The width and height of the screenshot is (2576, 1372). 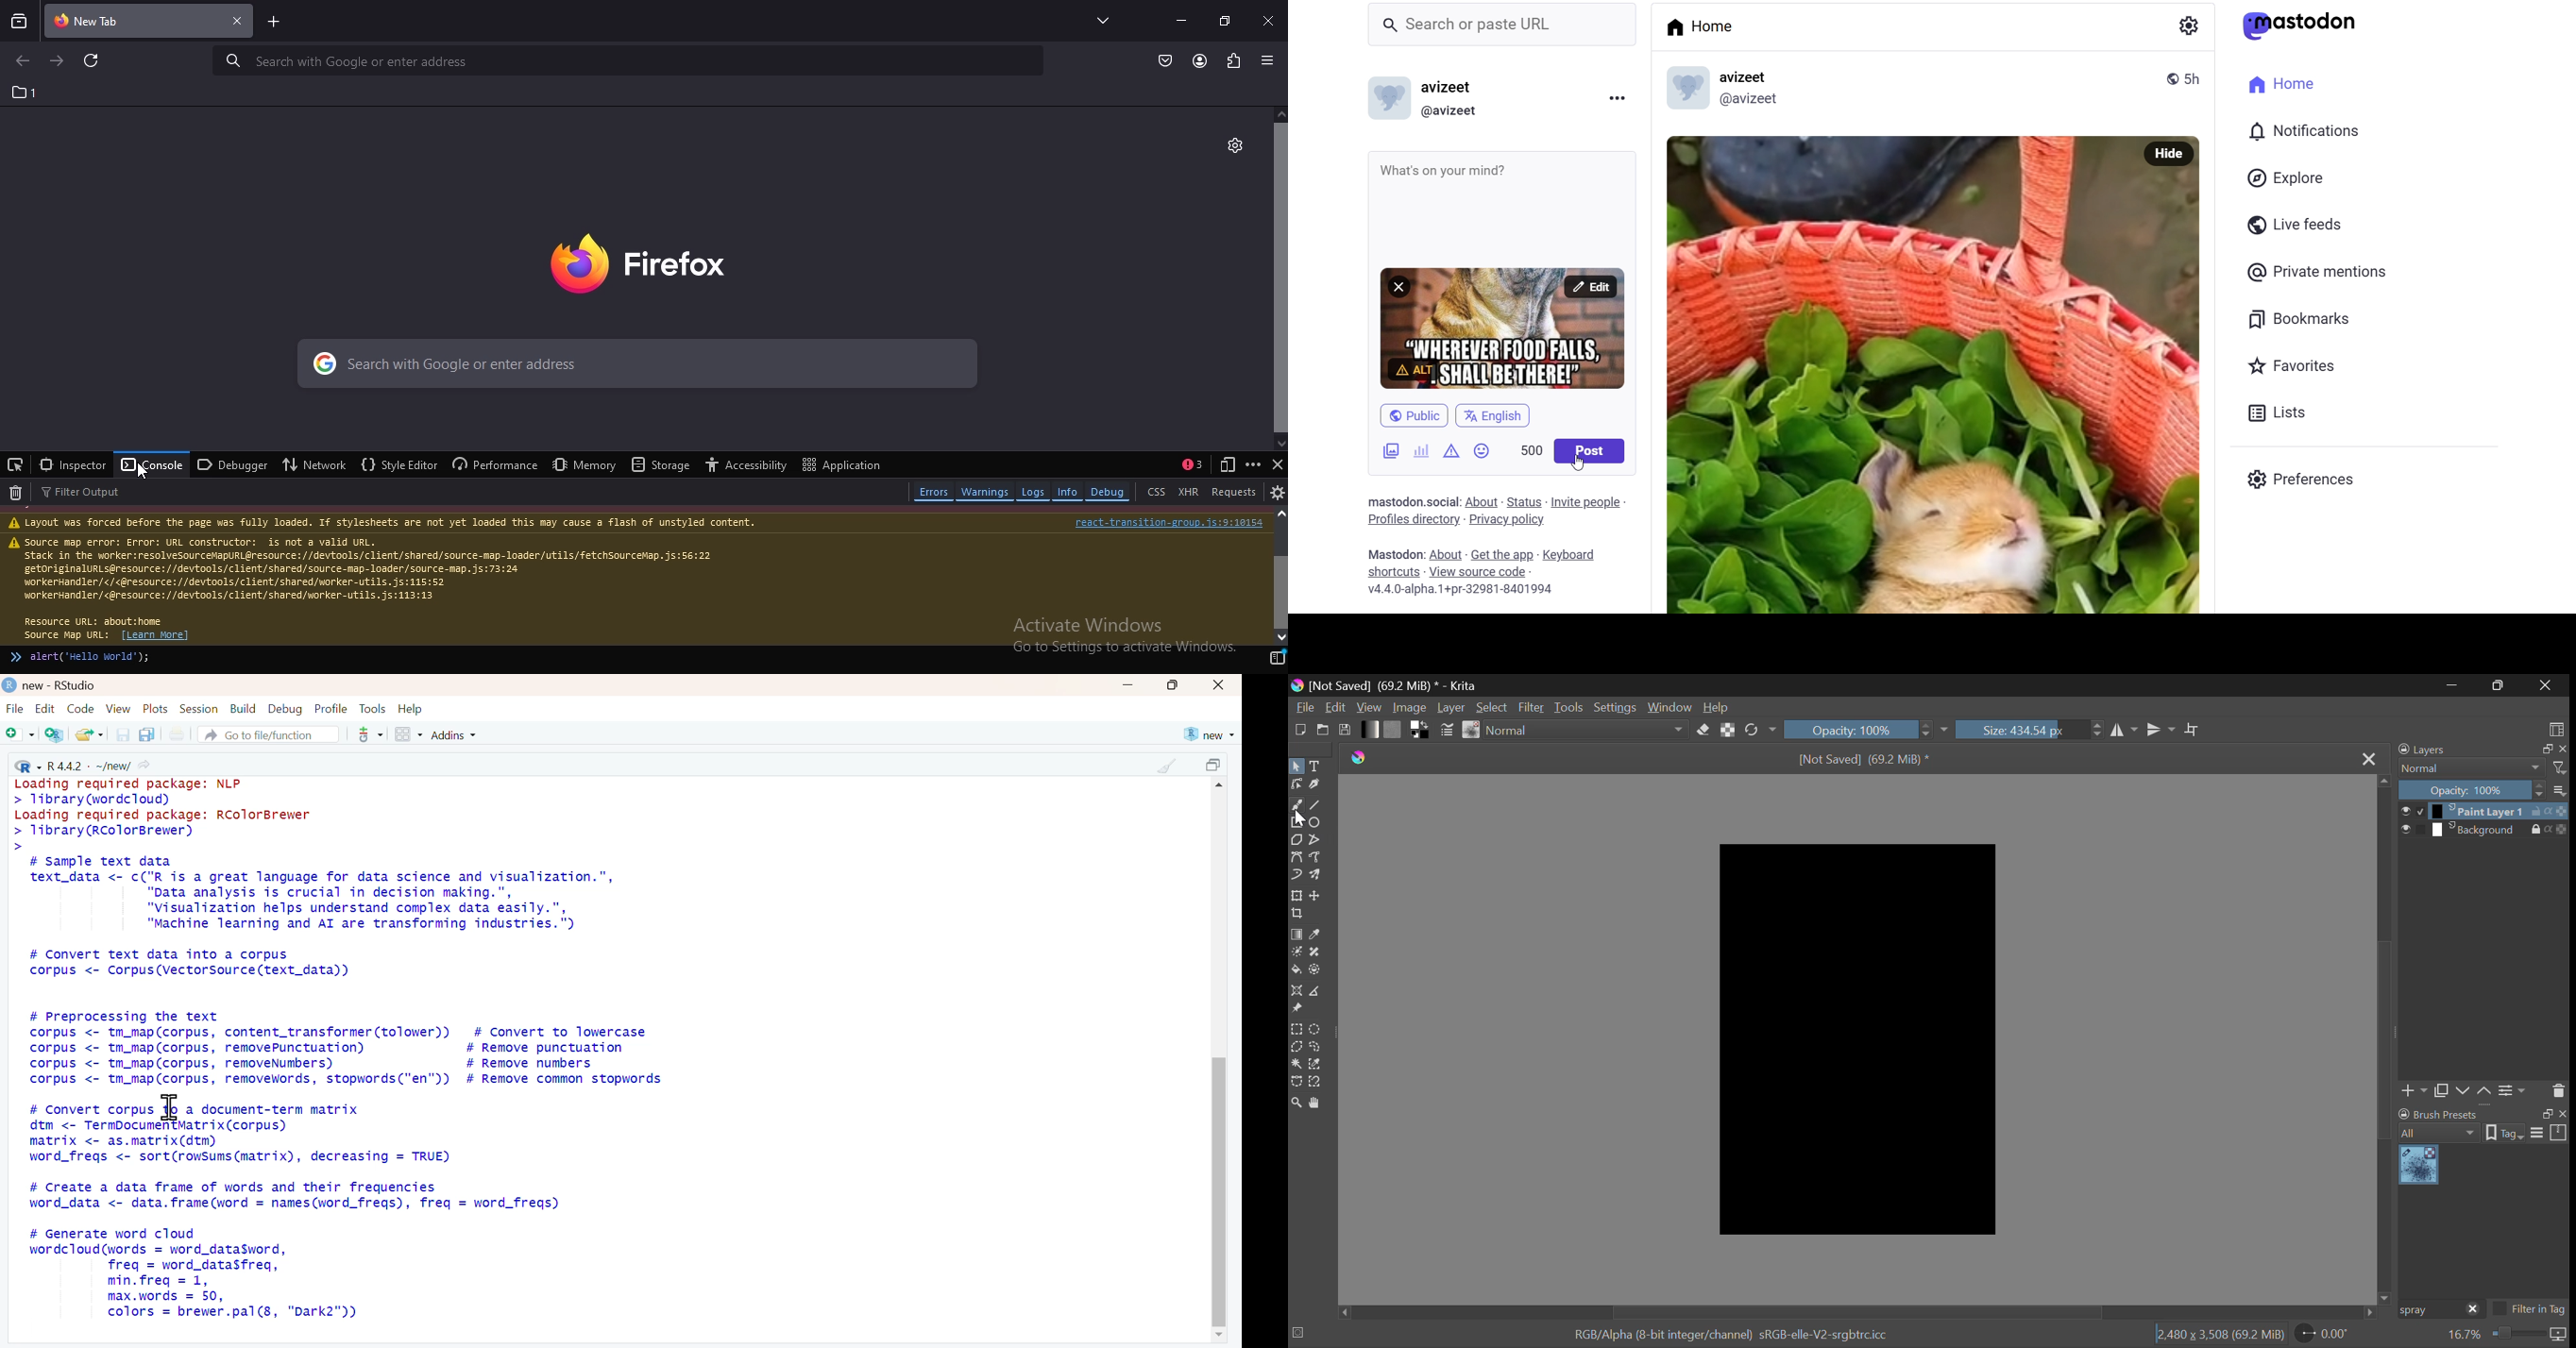 I want to click on account, so click(x=1200, y=60).